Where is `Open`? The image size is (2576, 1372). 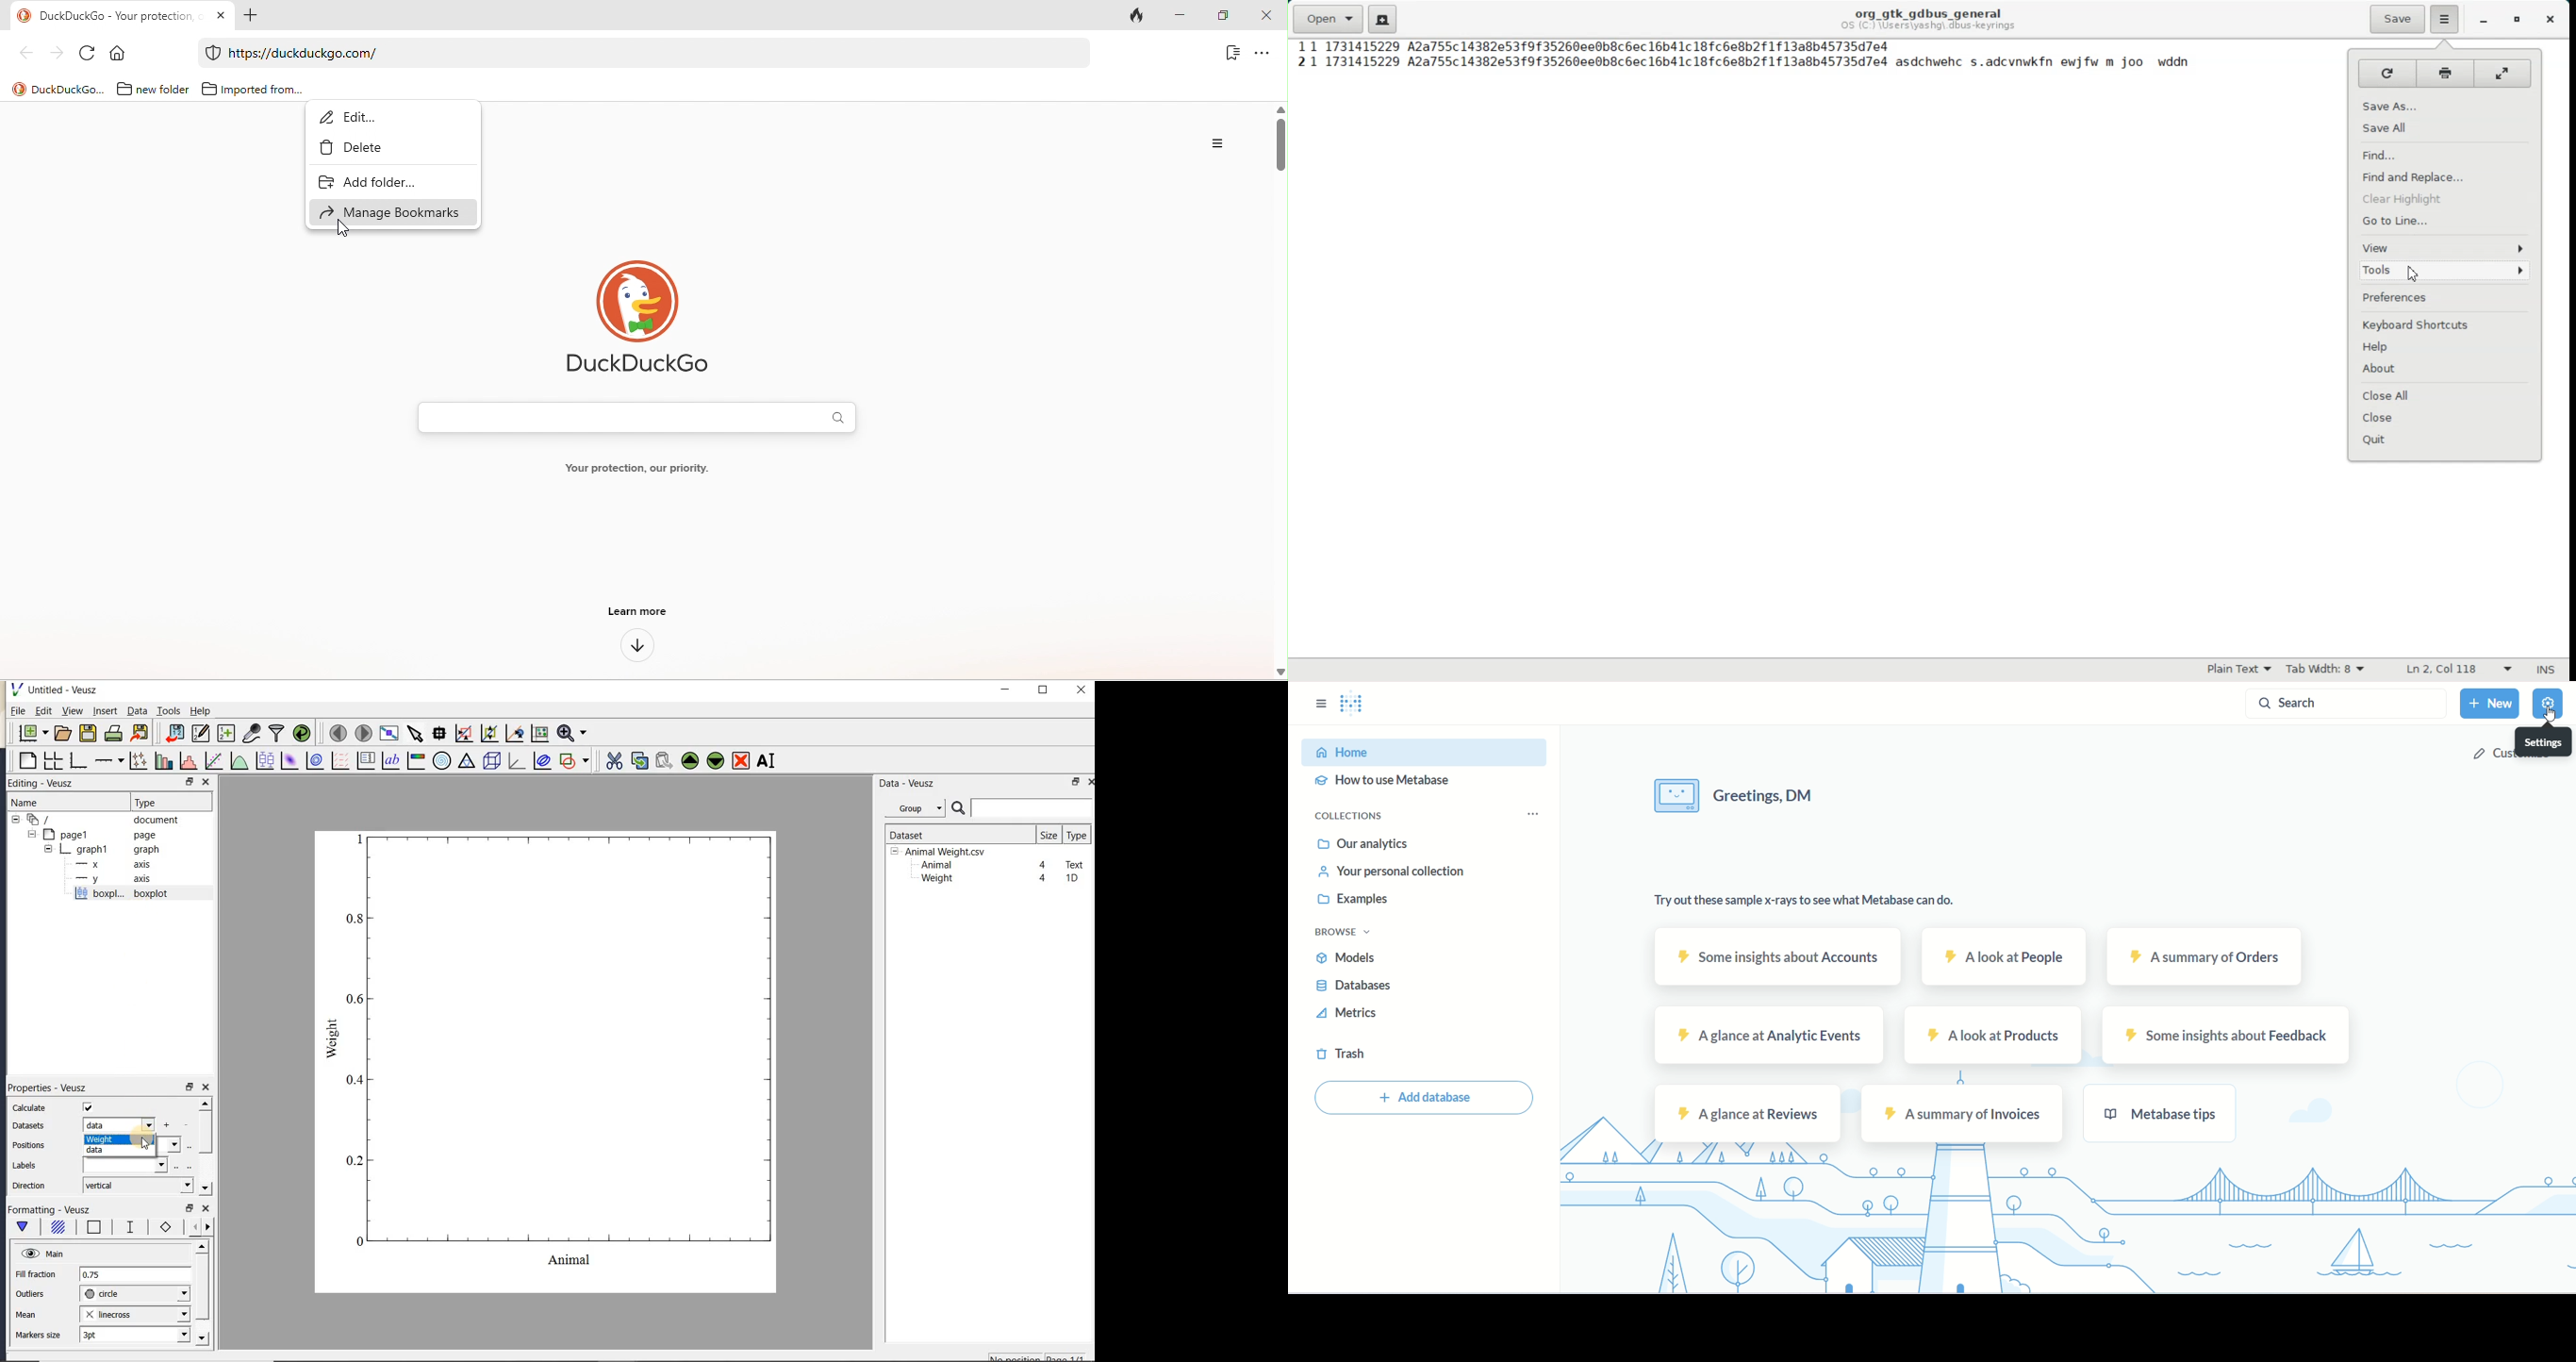
Open is located at coordinates (1327, 17).